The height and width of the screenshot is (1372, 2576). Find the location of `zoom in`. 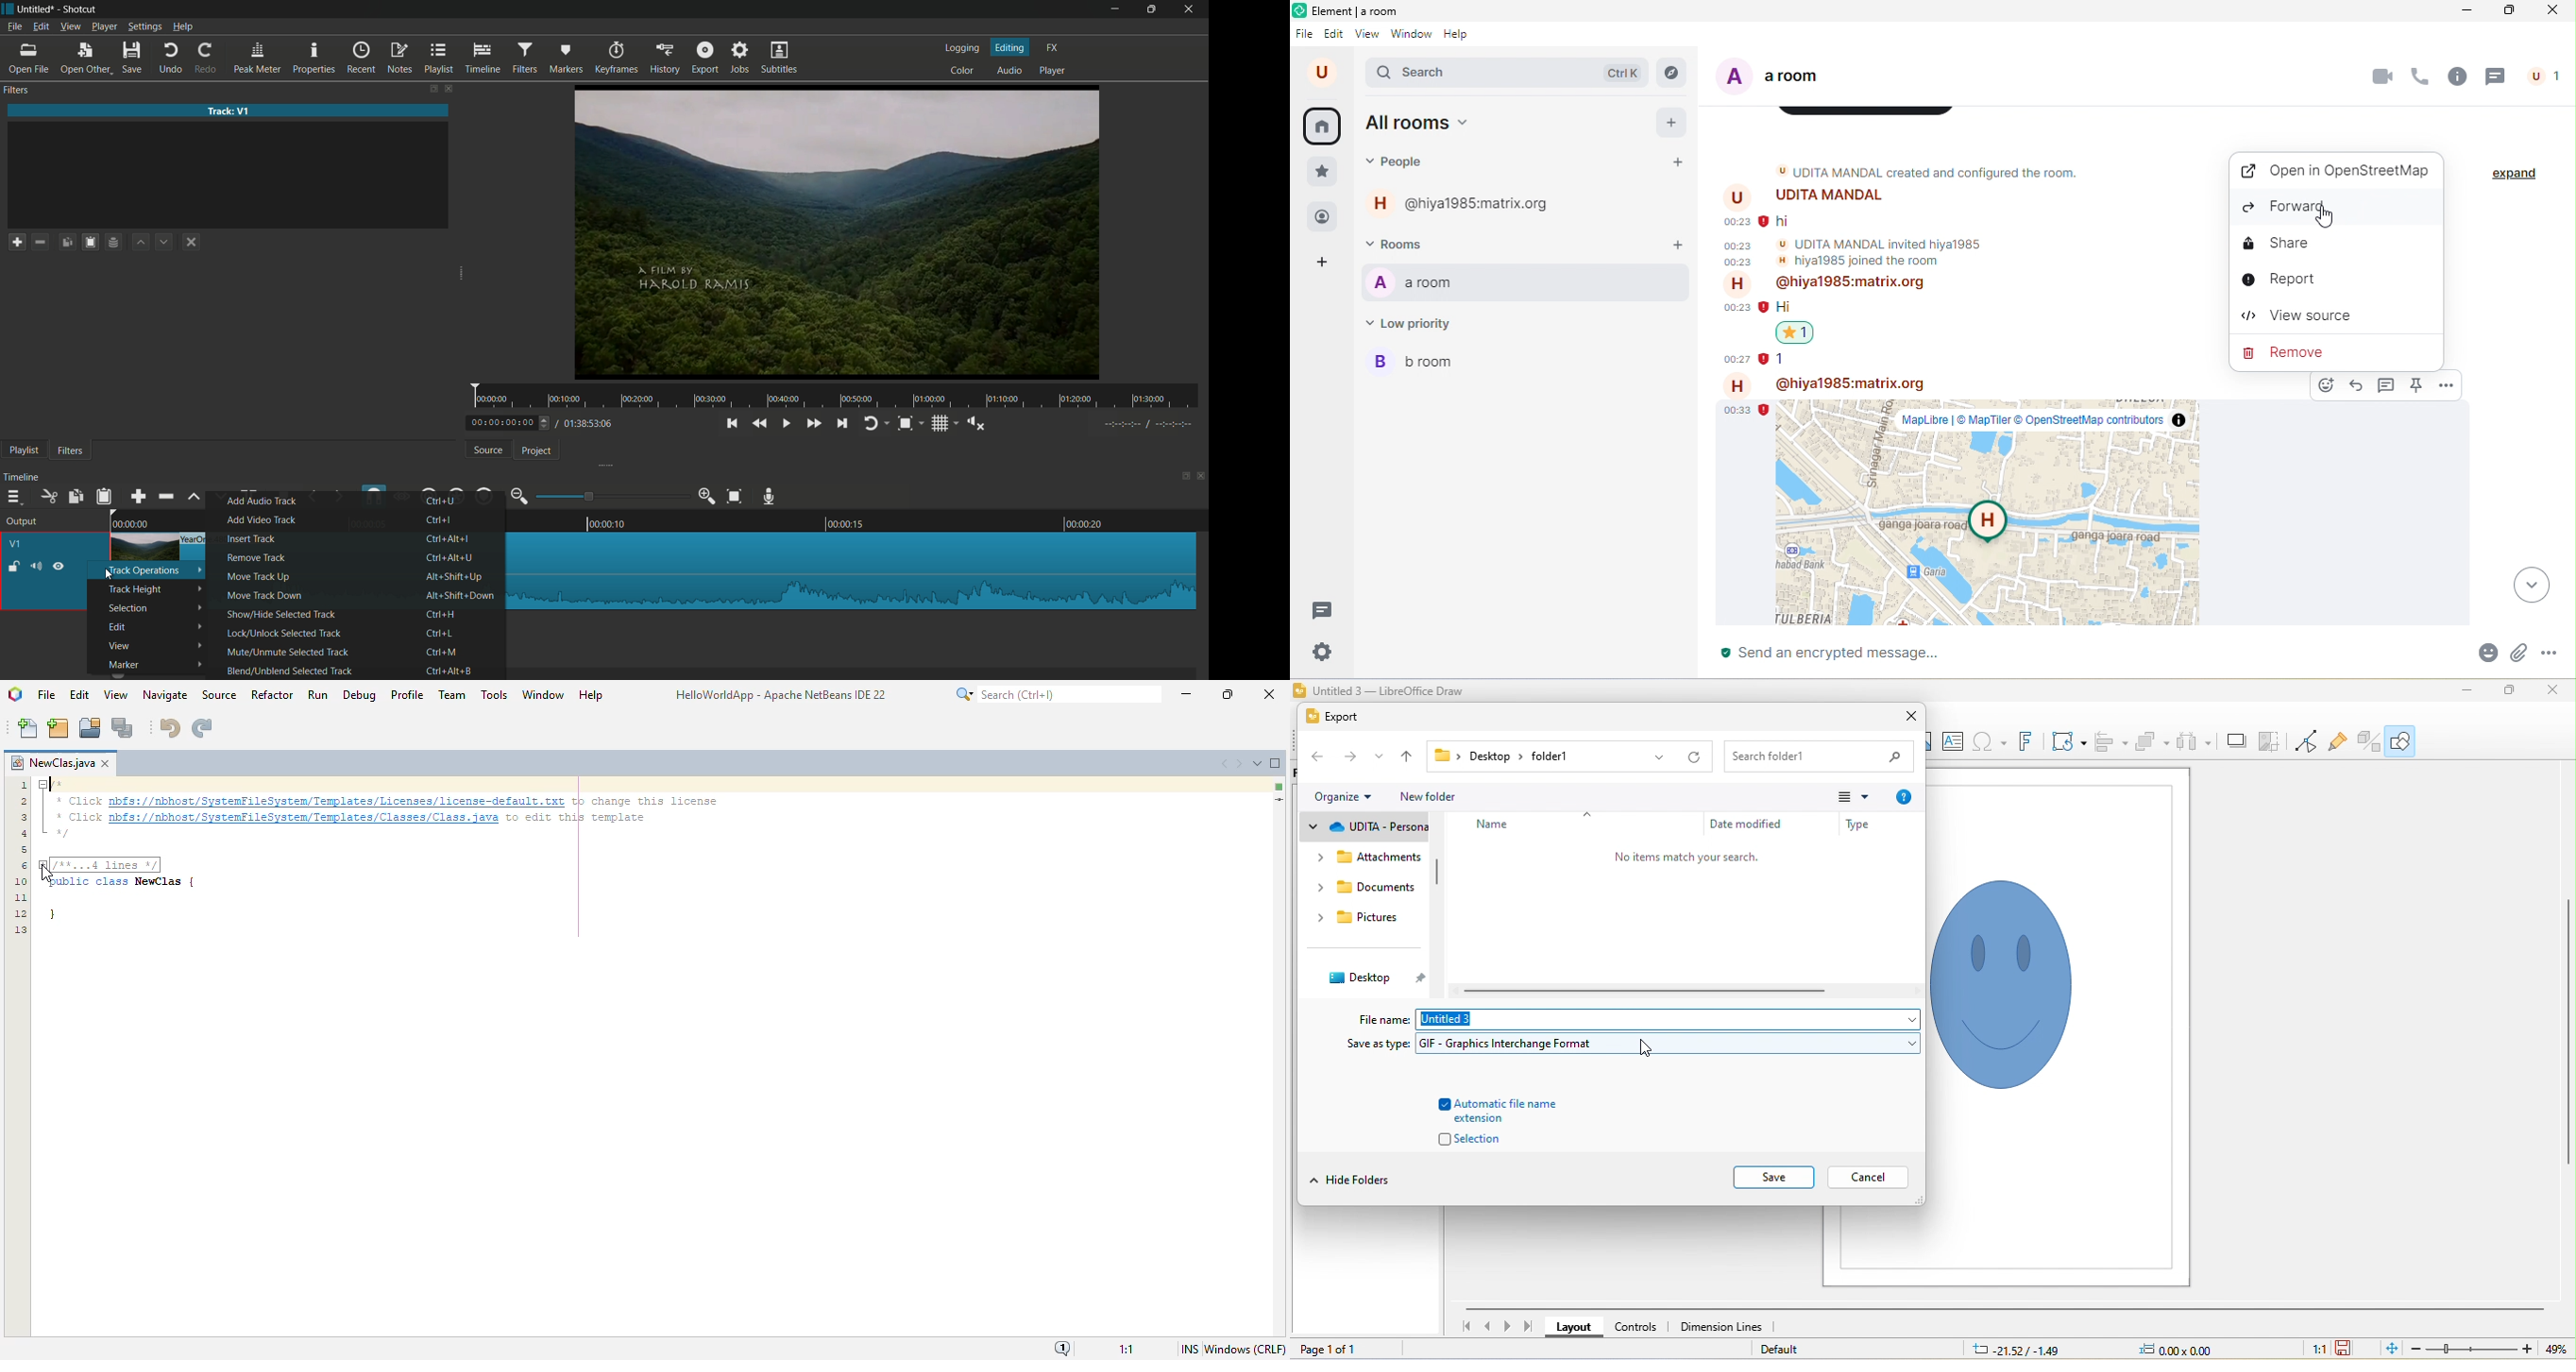

zoom in is located at coordinates (708, 497).